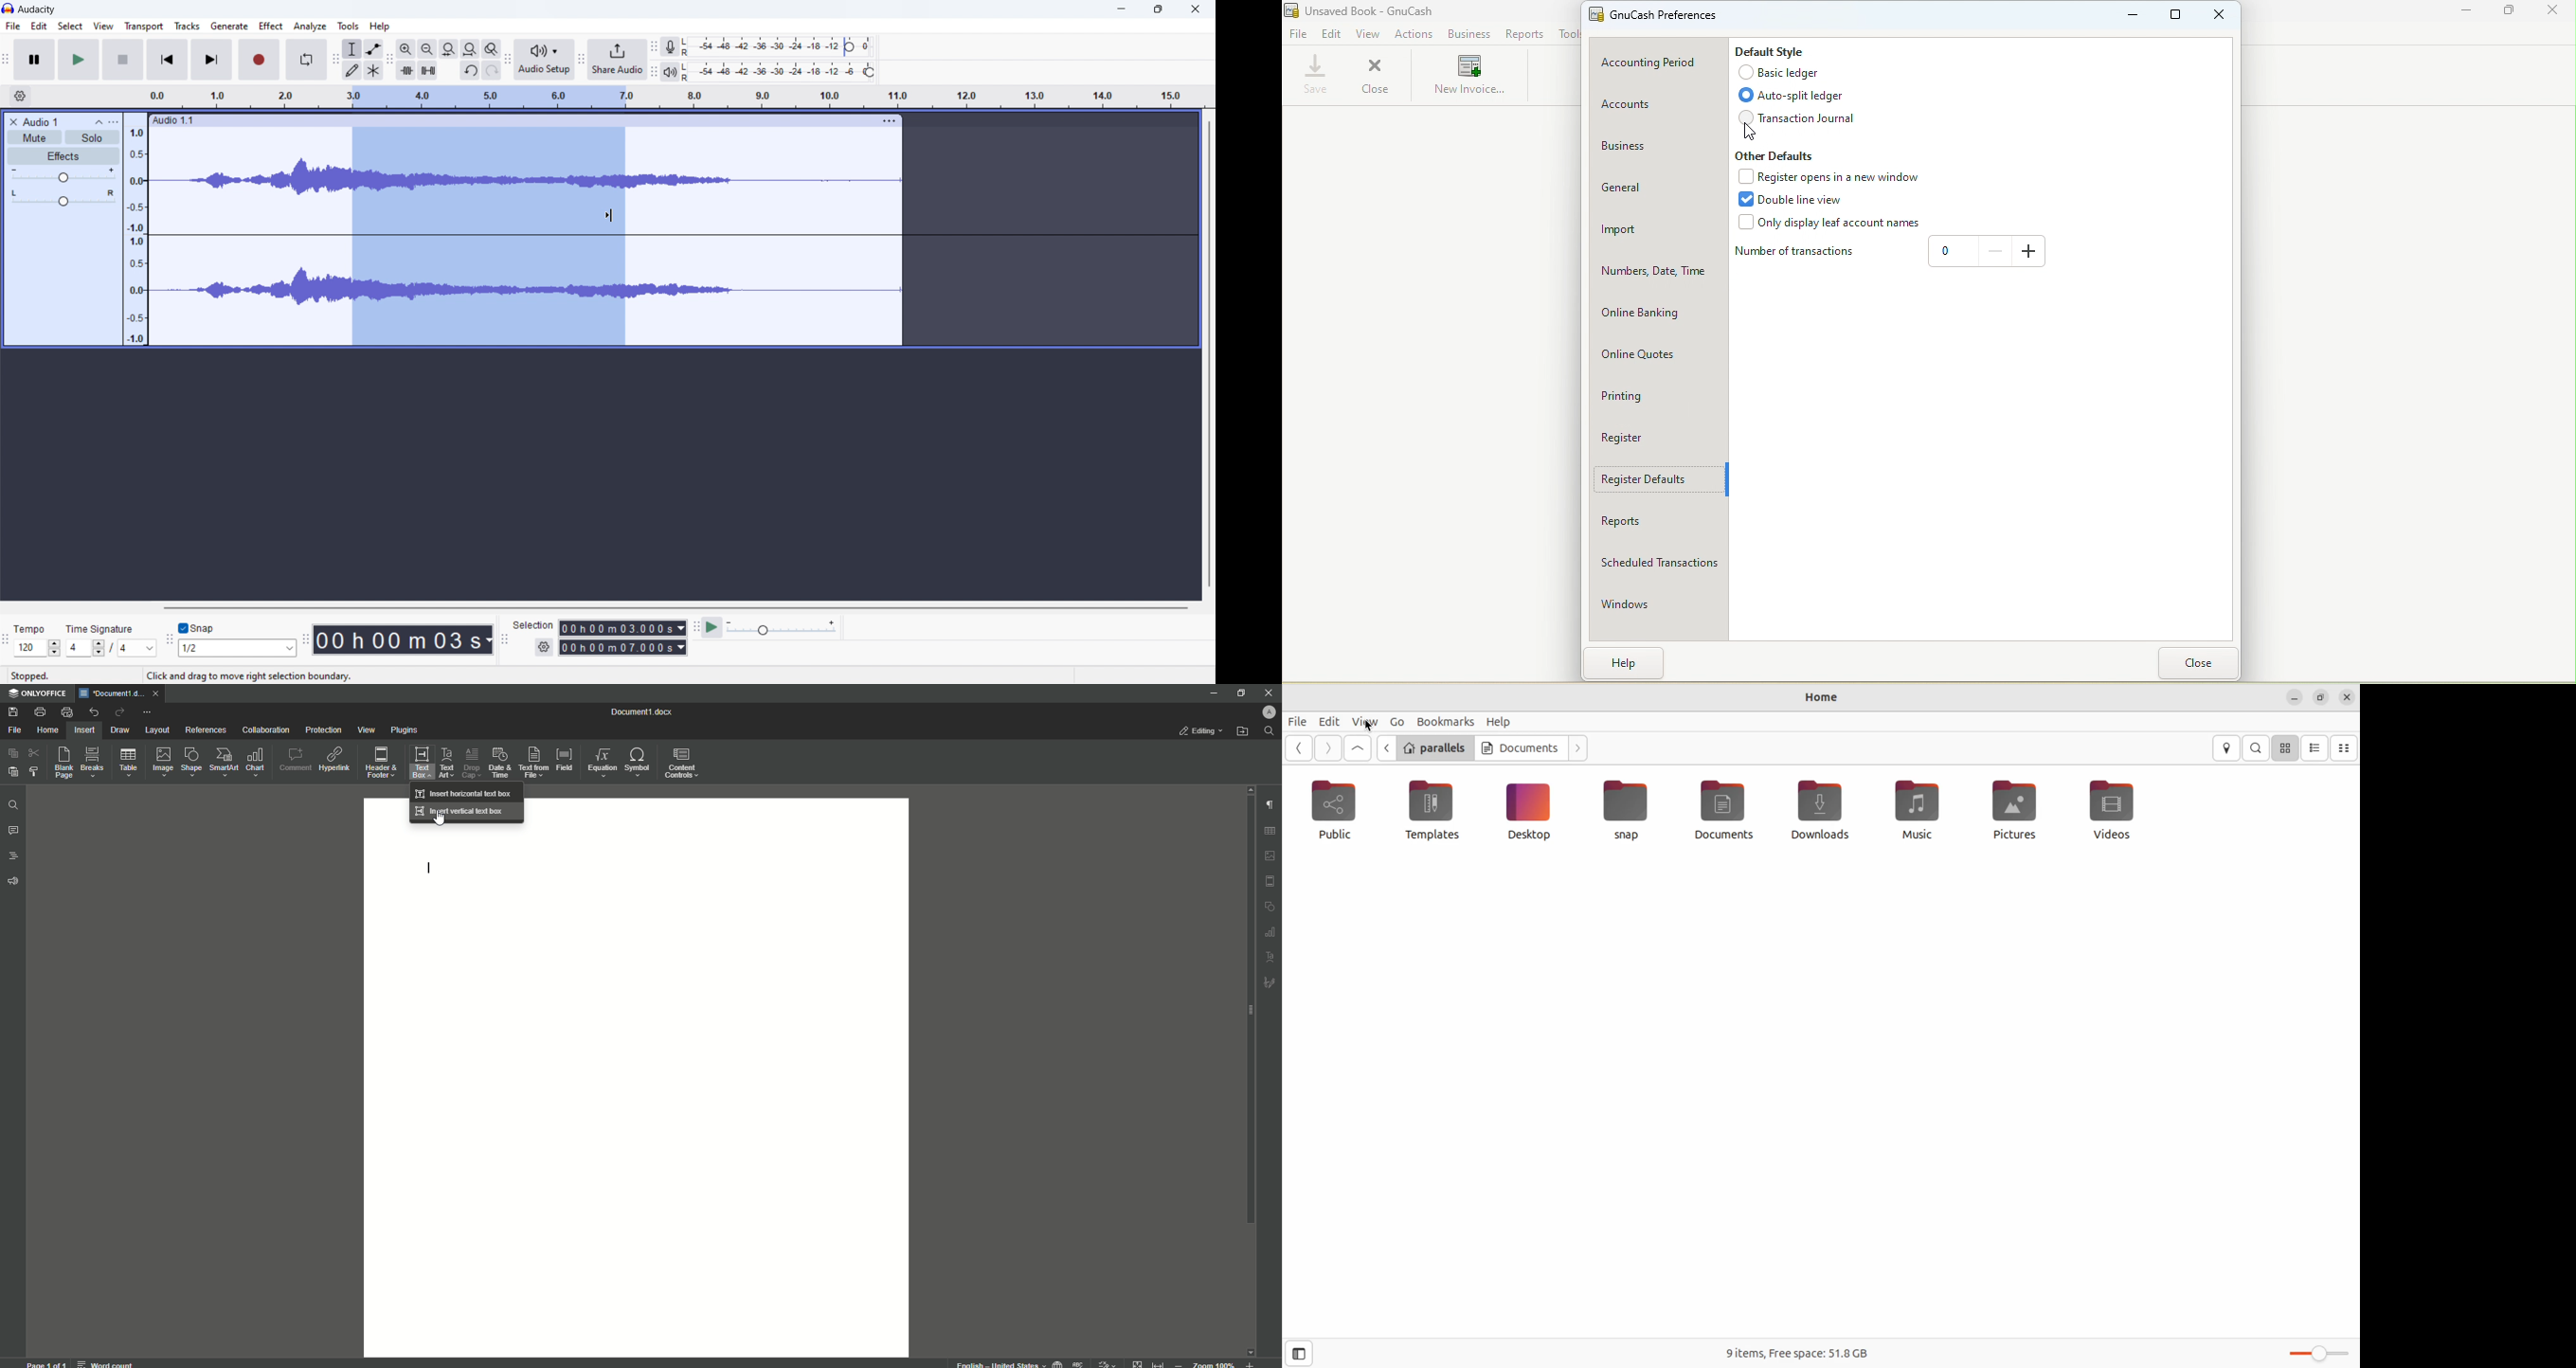 The image size is (2576, 1372). What do you see at coordinates (47, 731) in the screenshot?
I see `Home` at bounding box center [47, 731].